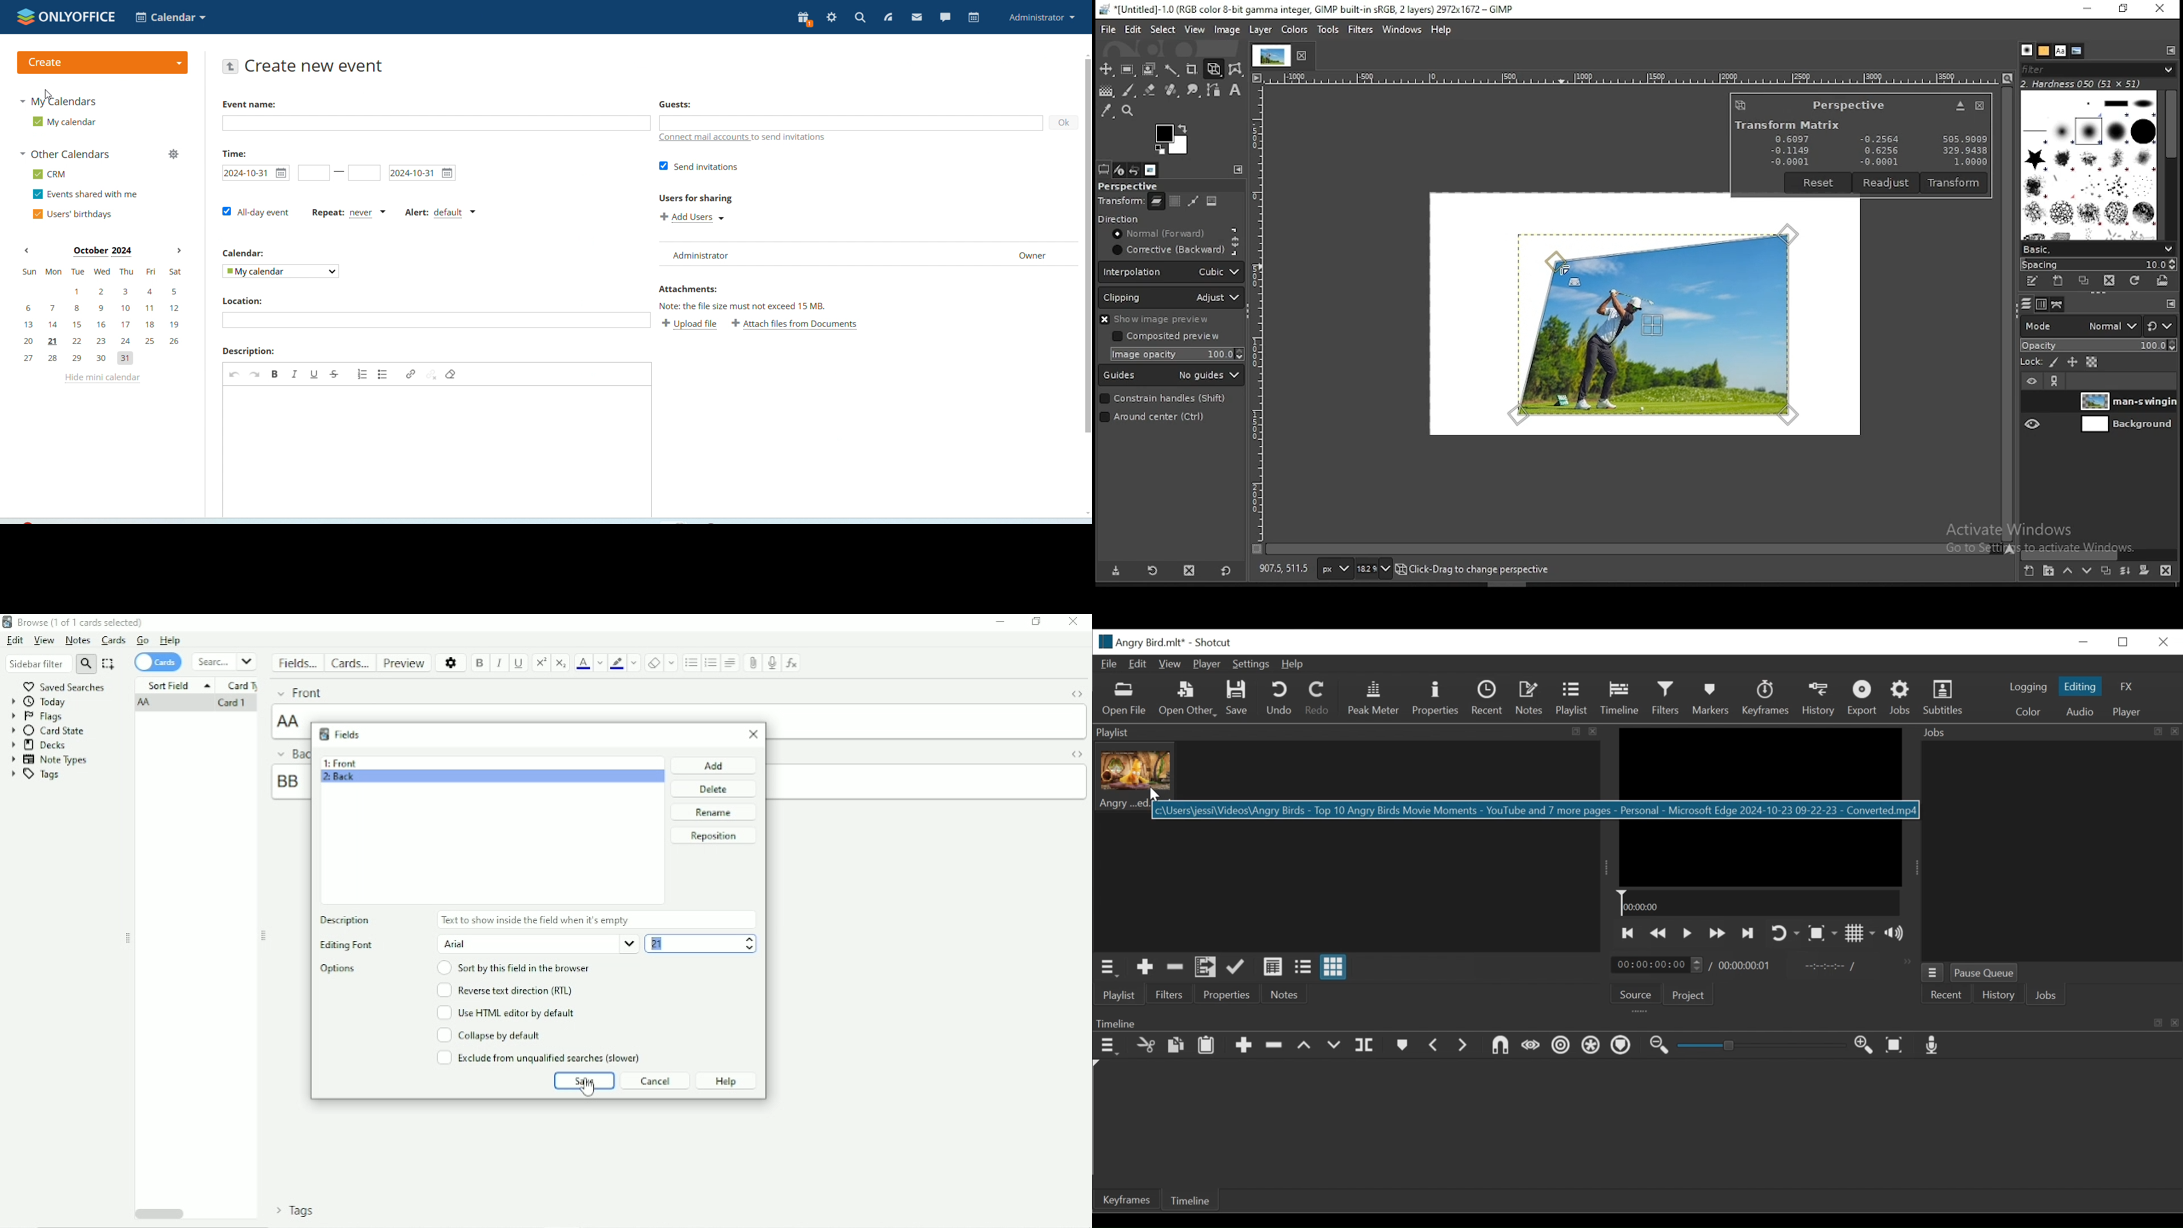 The width and height of the screenshot is (2184, 1232). Describe the element at coordinates (361, 374) in the screenshot. I see `add numbered list` at that location.